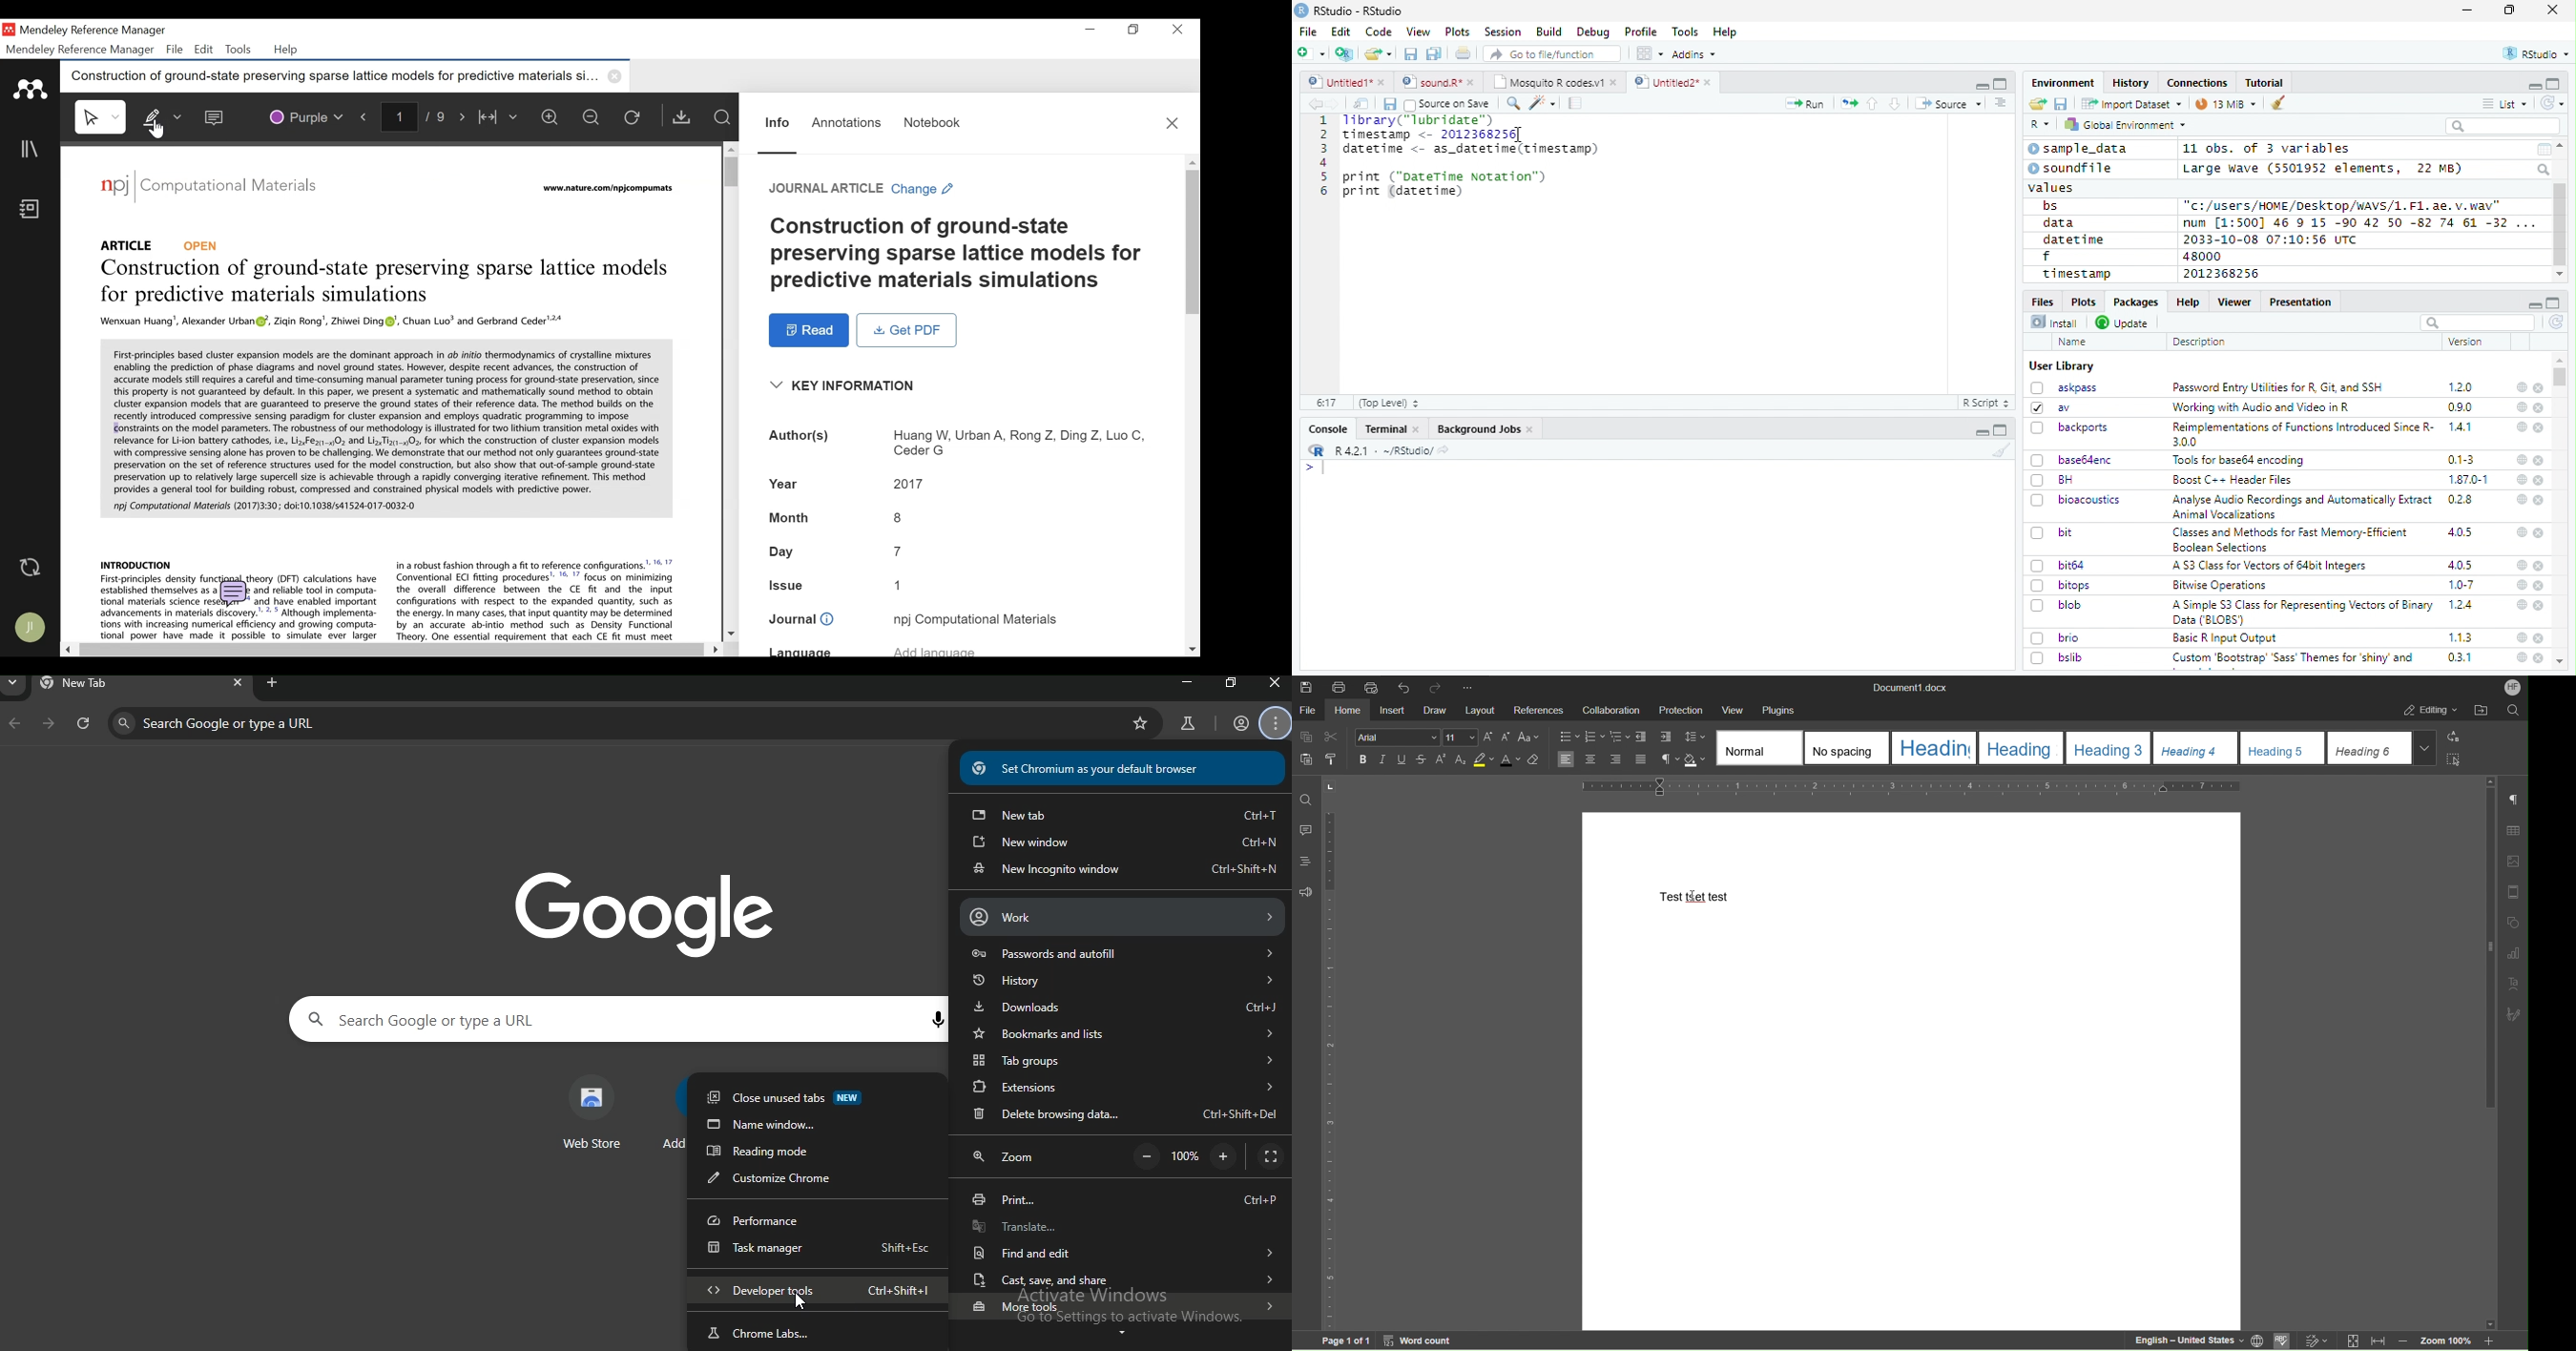 The width and height of the screenshot is (2576, 1372). I want to click on full screen, so click(2554, 303).